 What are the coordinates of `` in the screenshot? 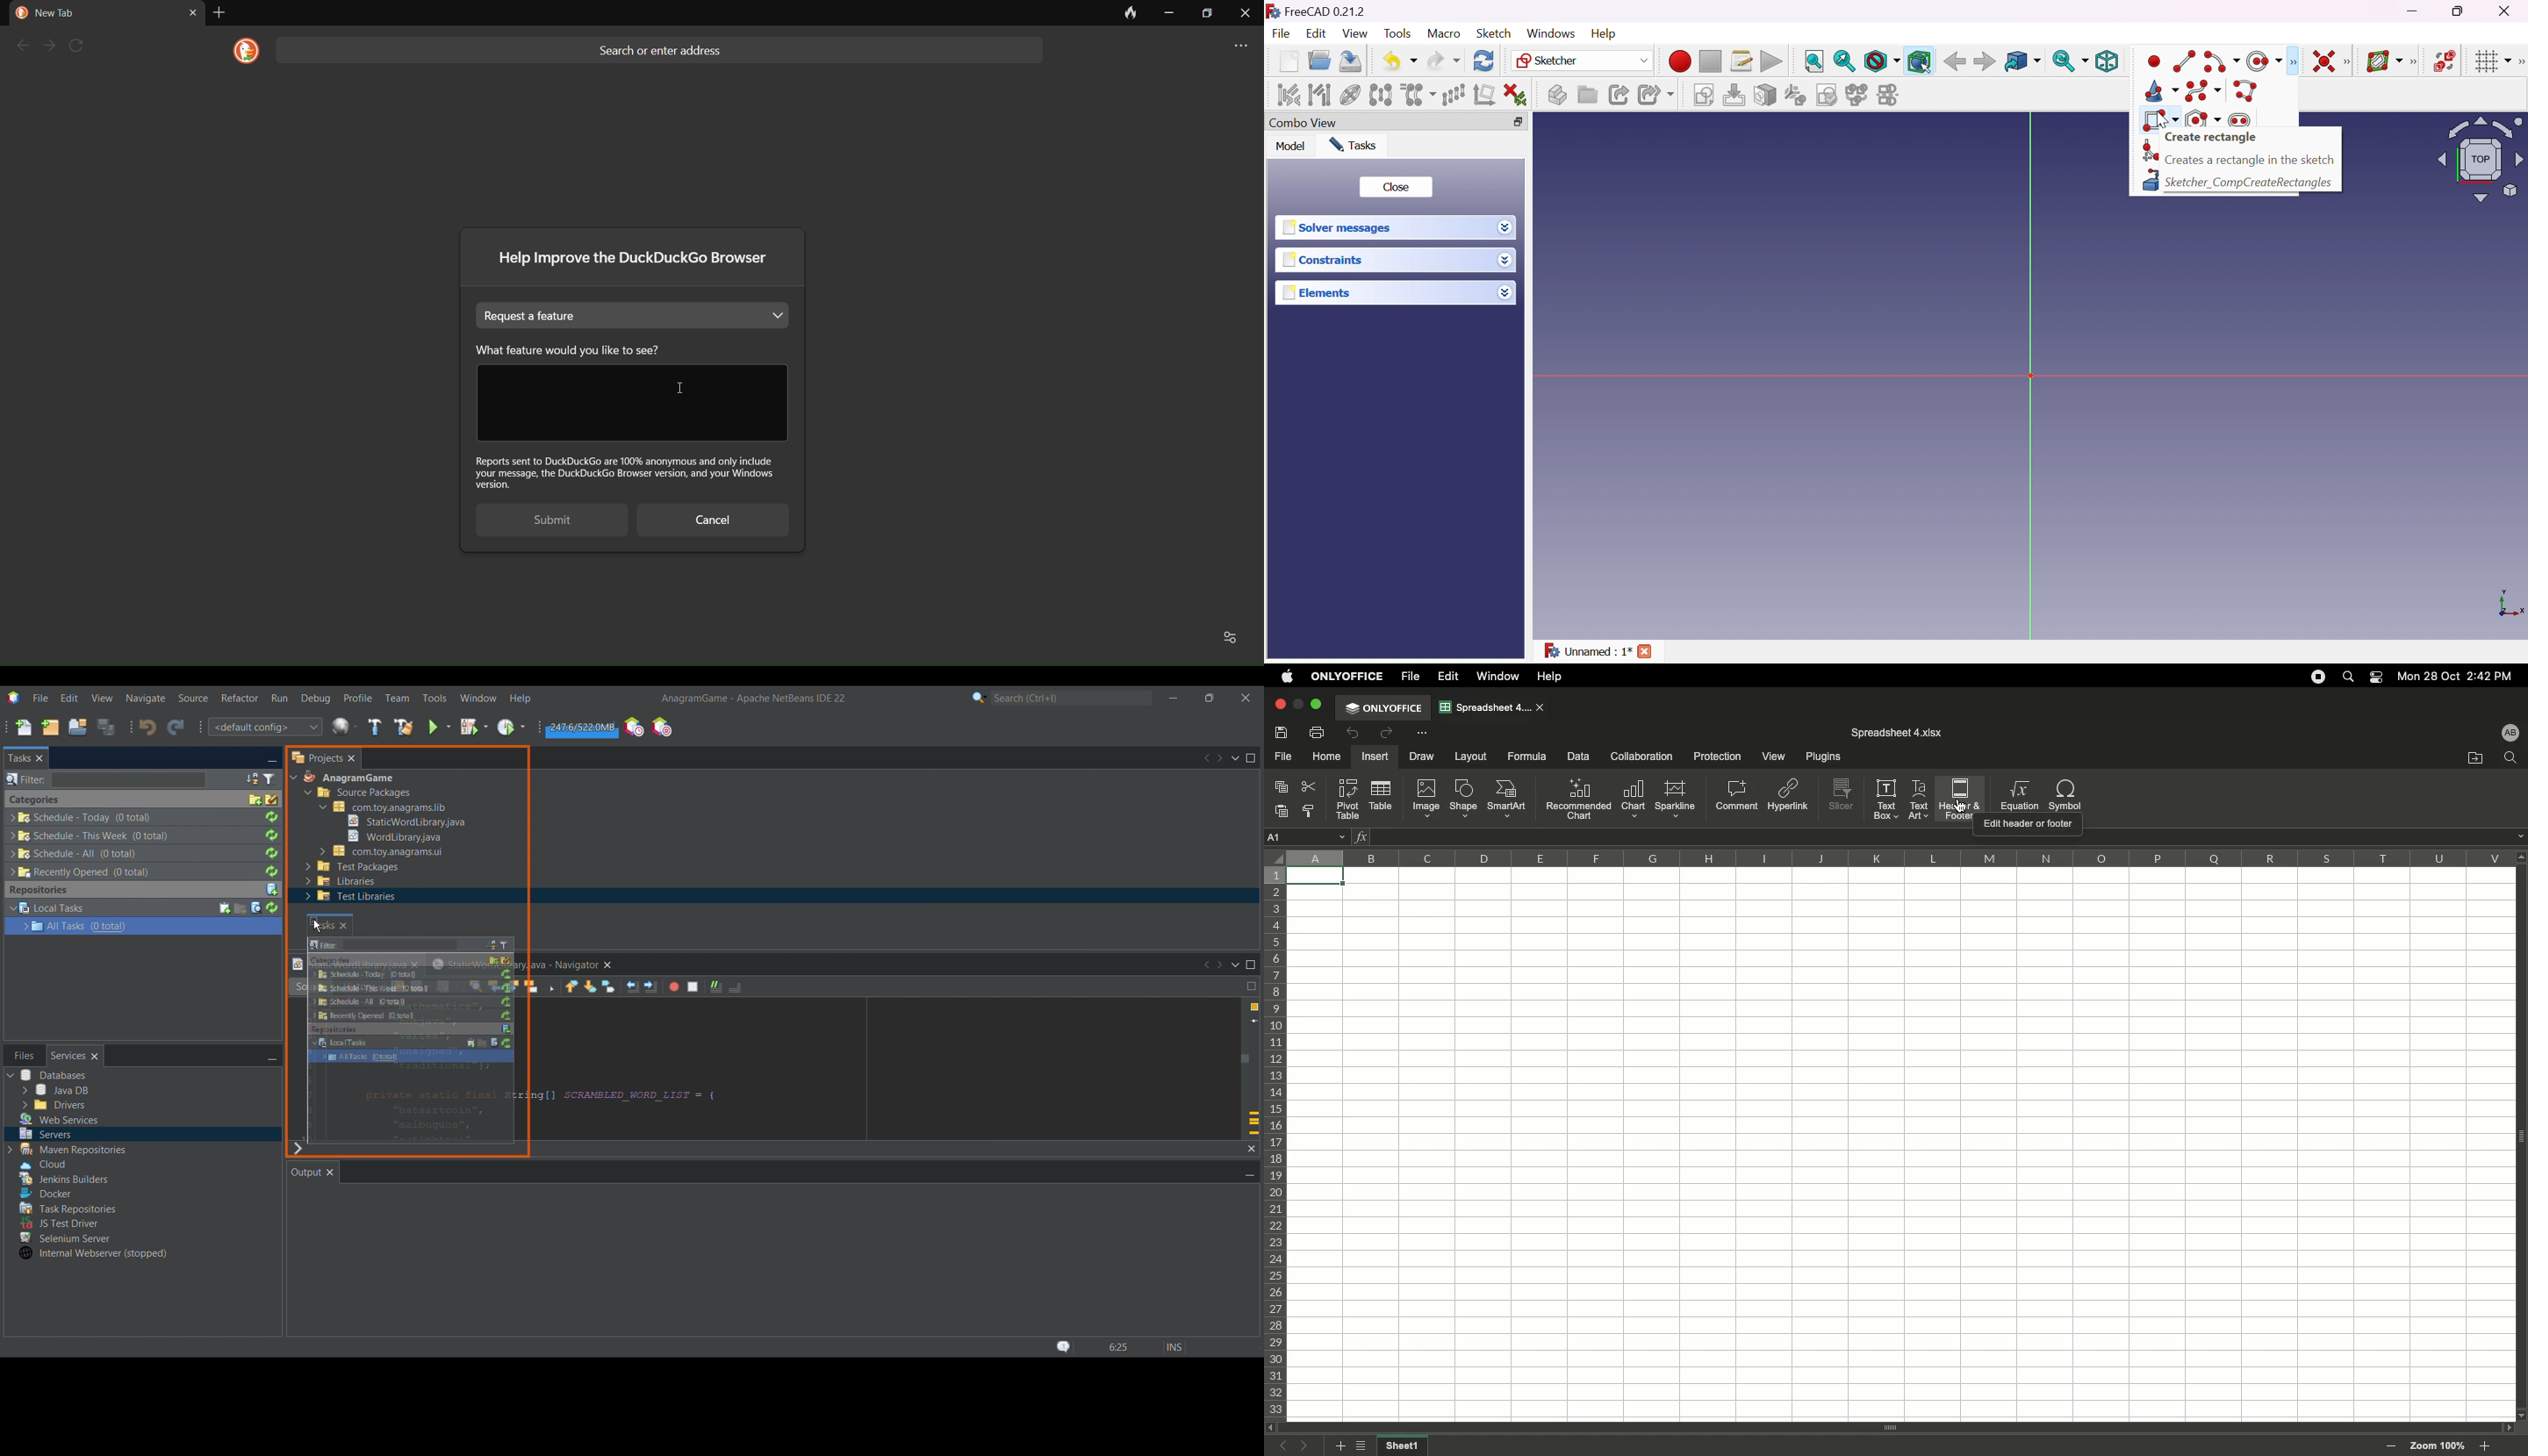 It's located at (347, 897).